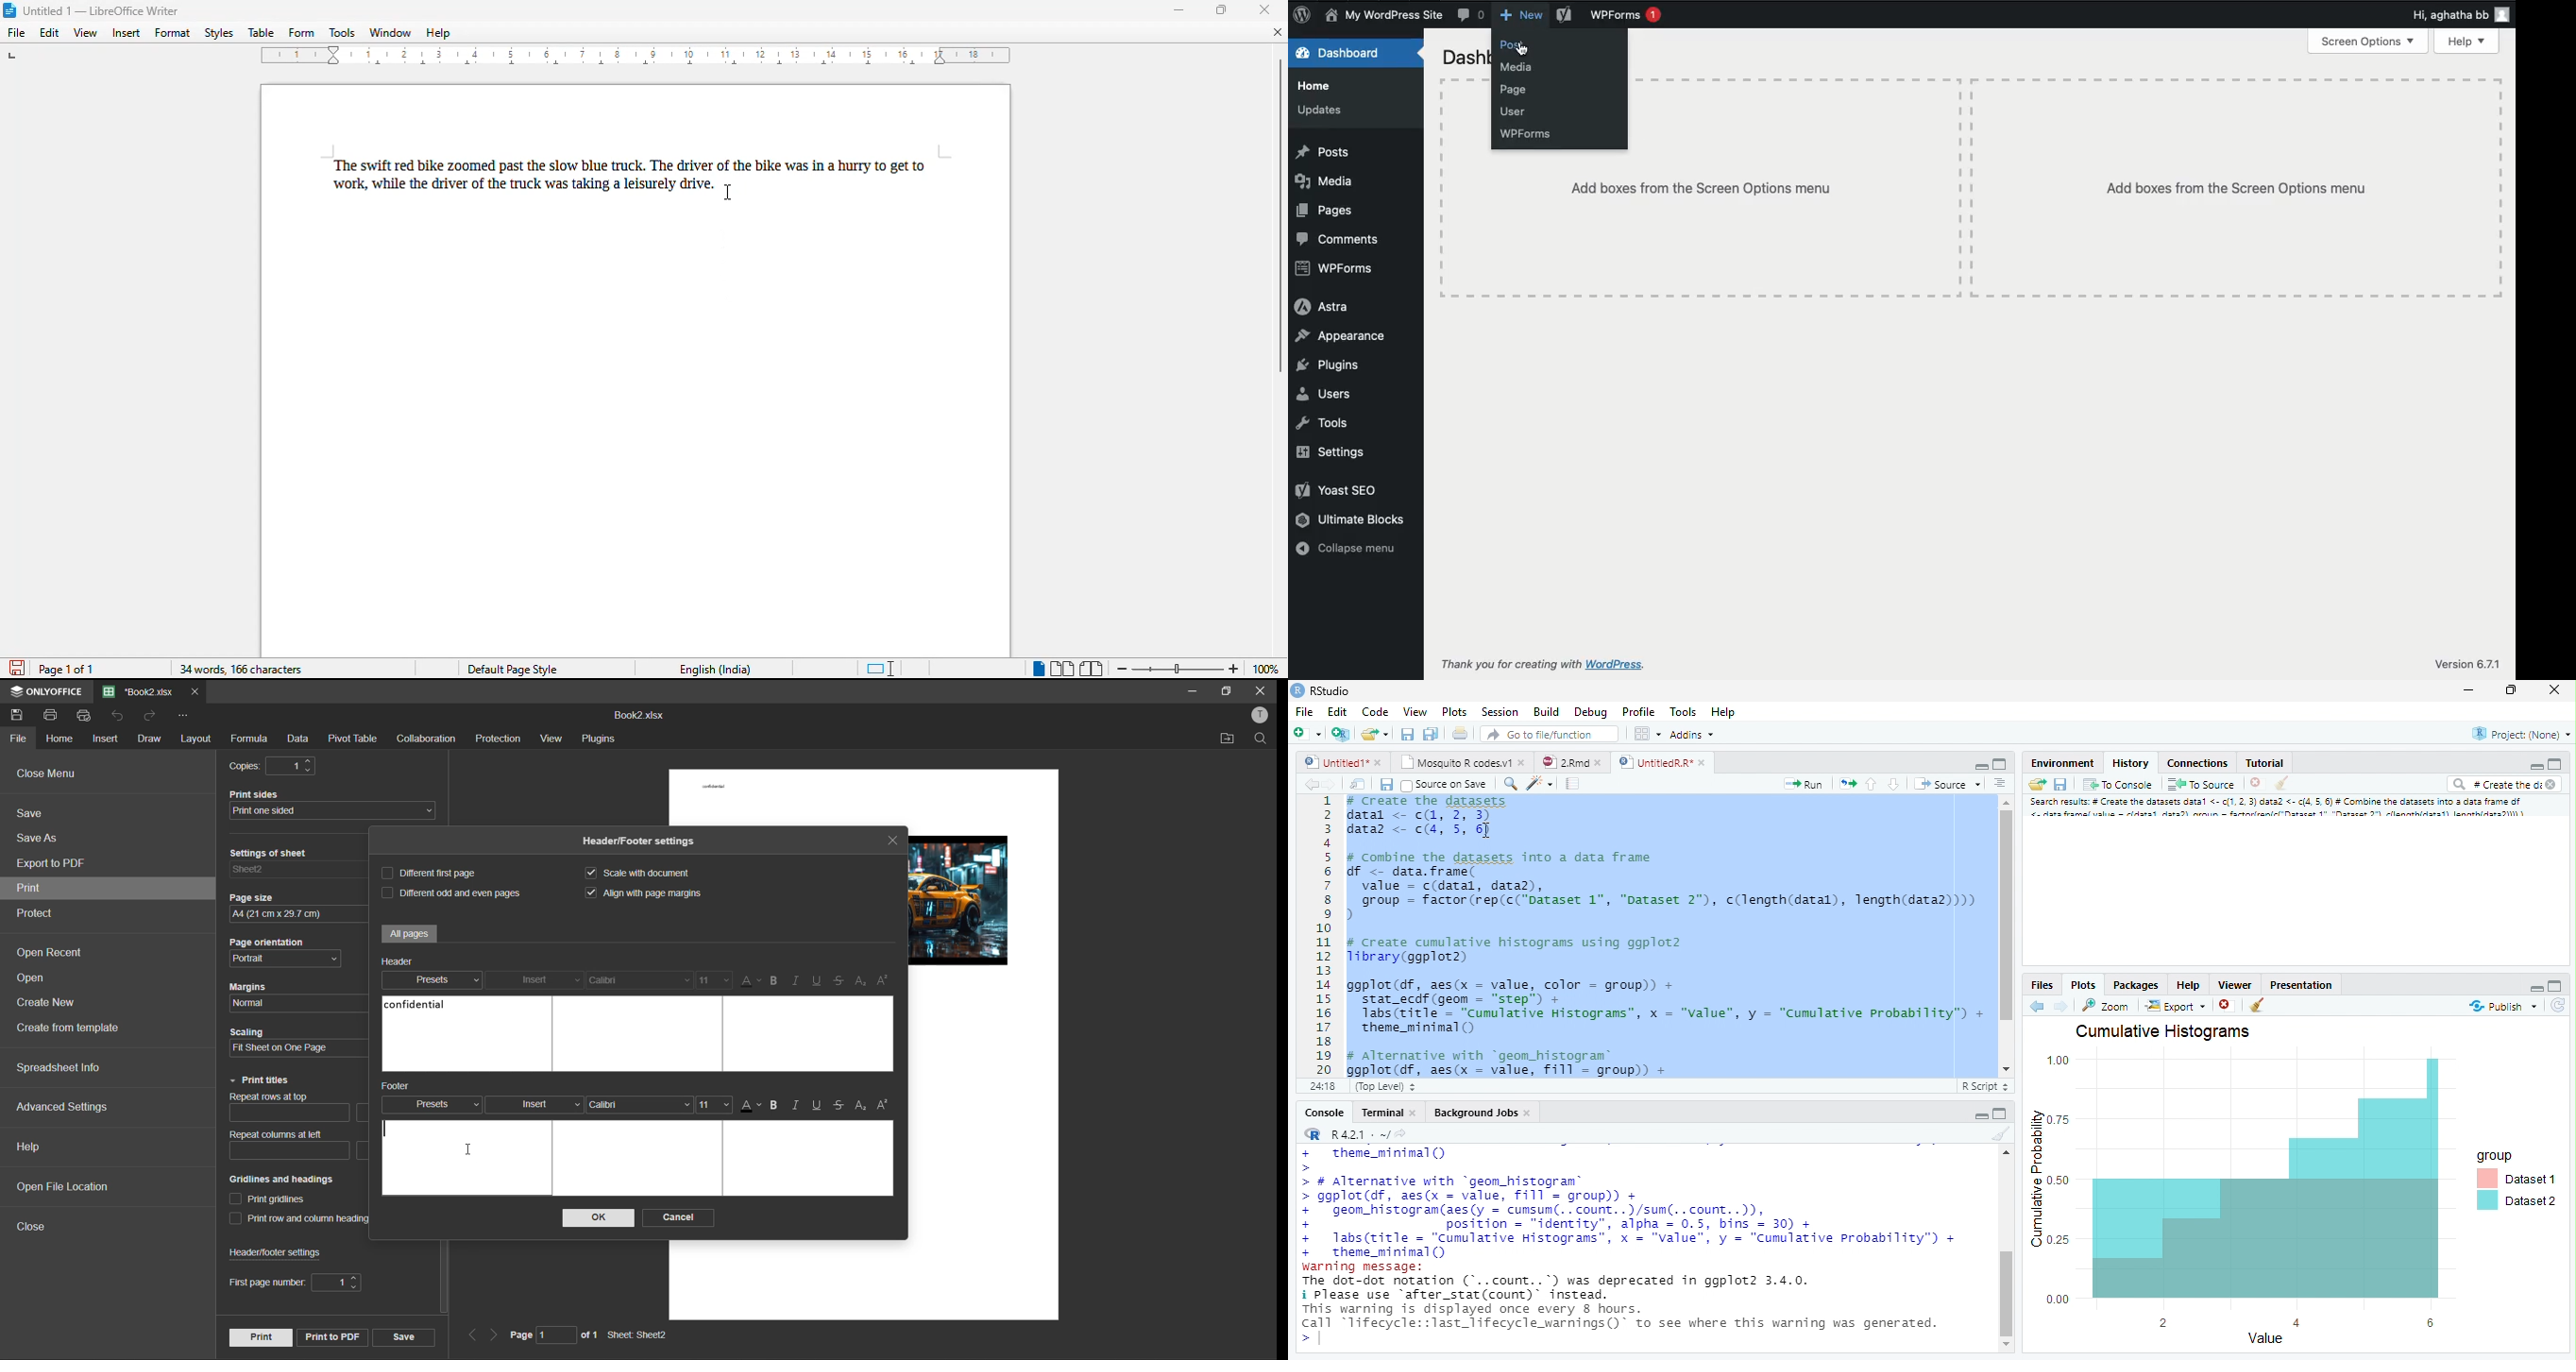  Describe the element at coordinates (636, 56) in the screenshot. I see `ruler` at that location.